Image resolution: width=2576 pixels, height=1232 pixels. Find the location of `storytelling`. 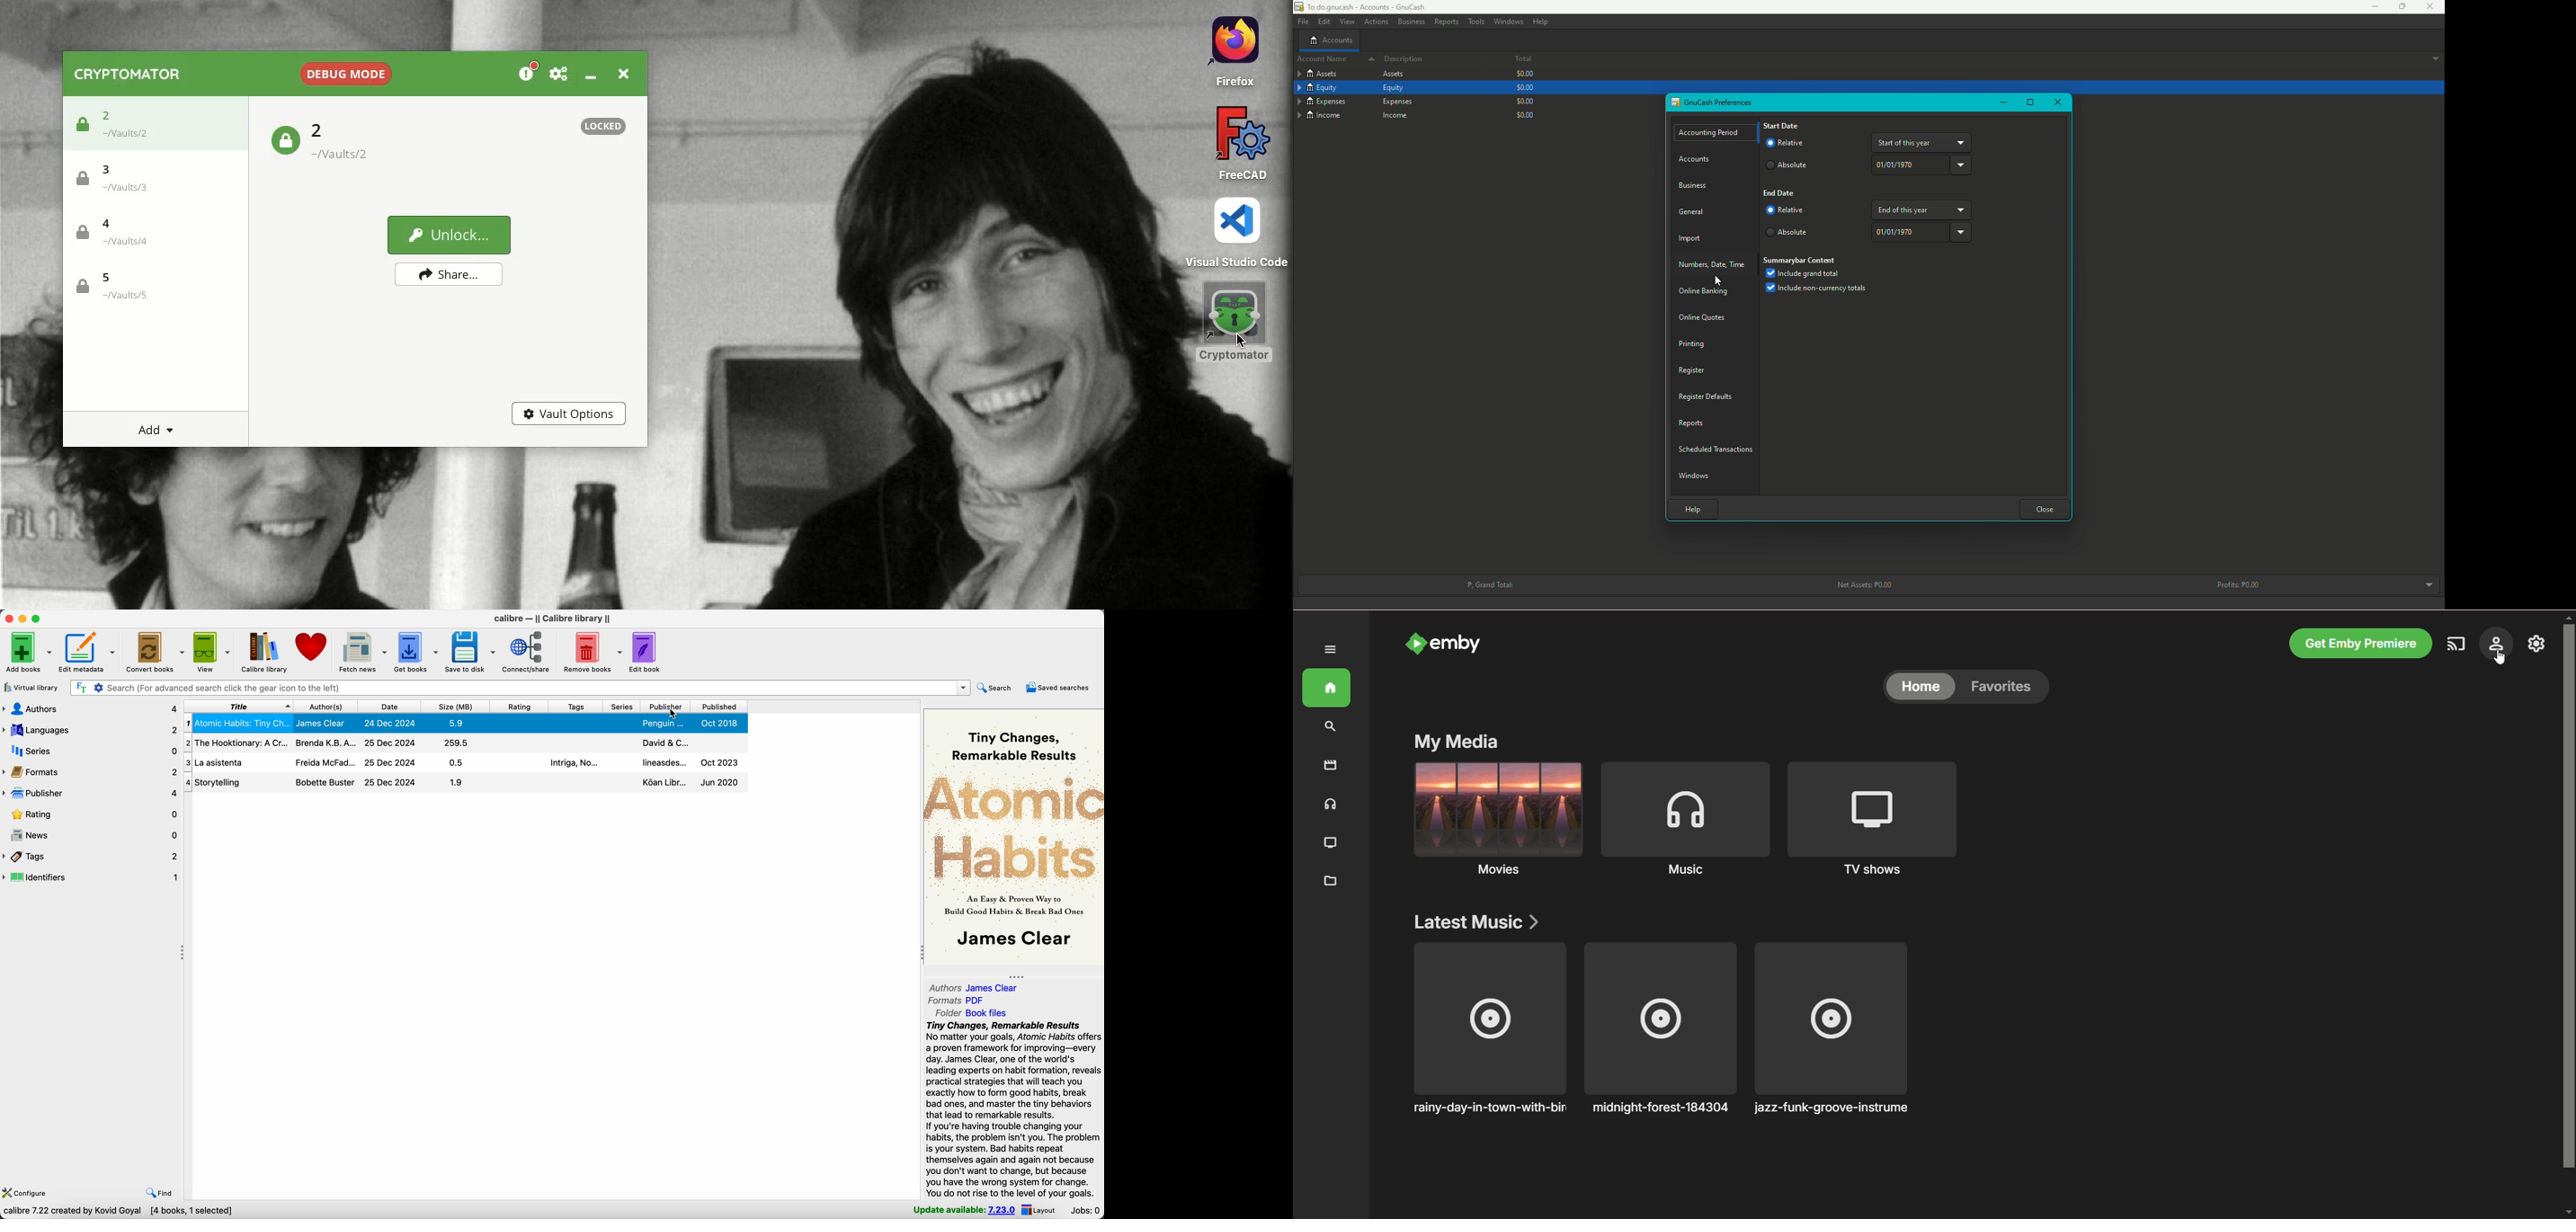

storytelling is located at coordinates (220, 782).